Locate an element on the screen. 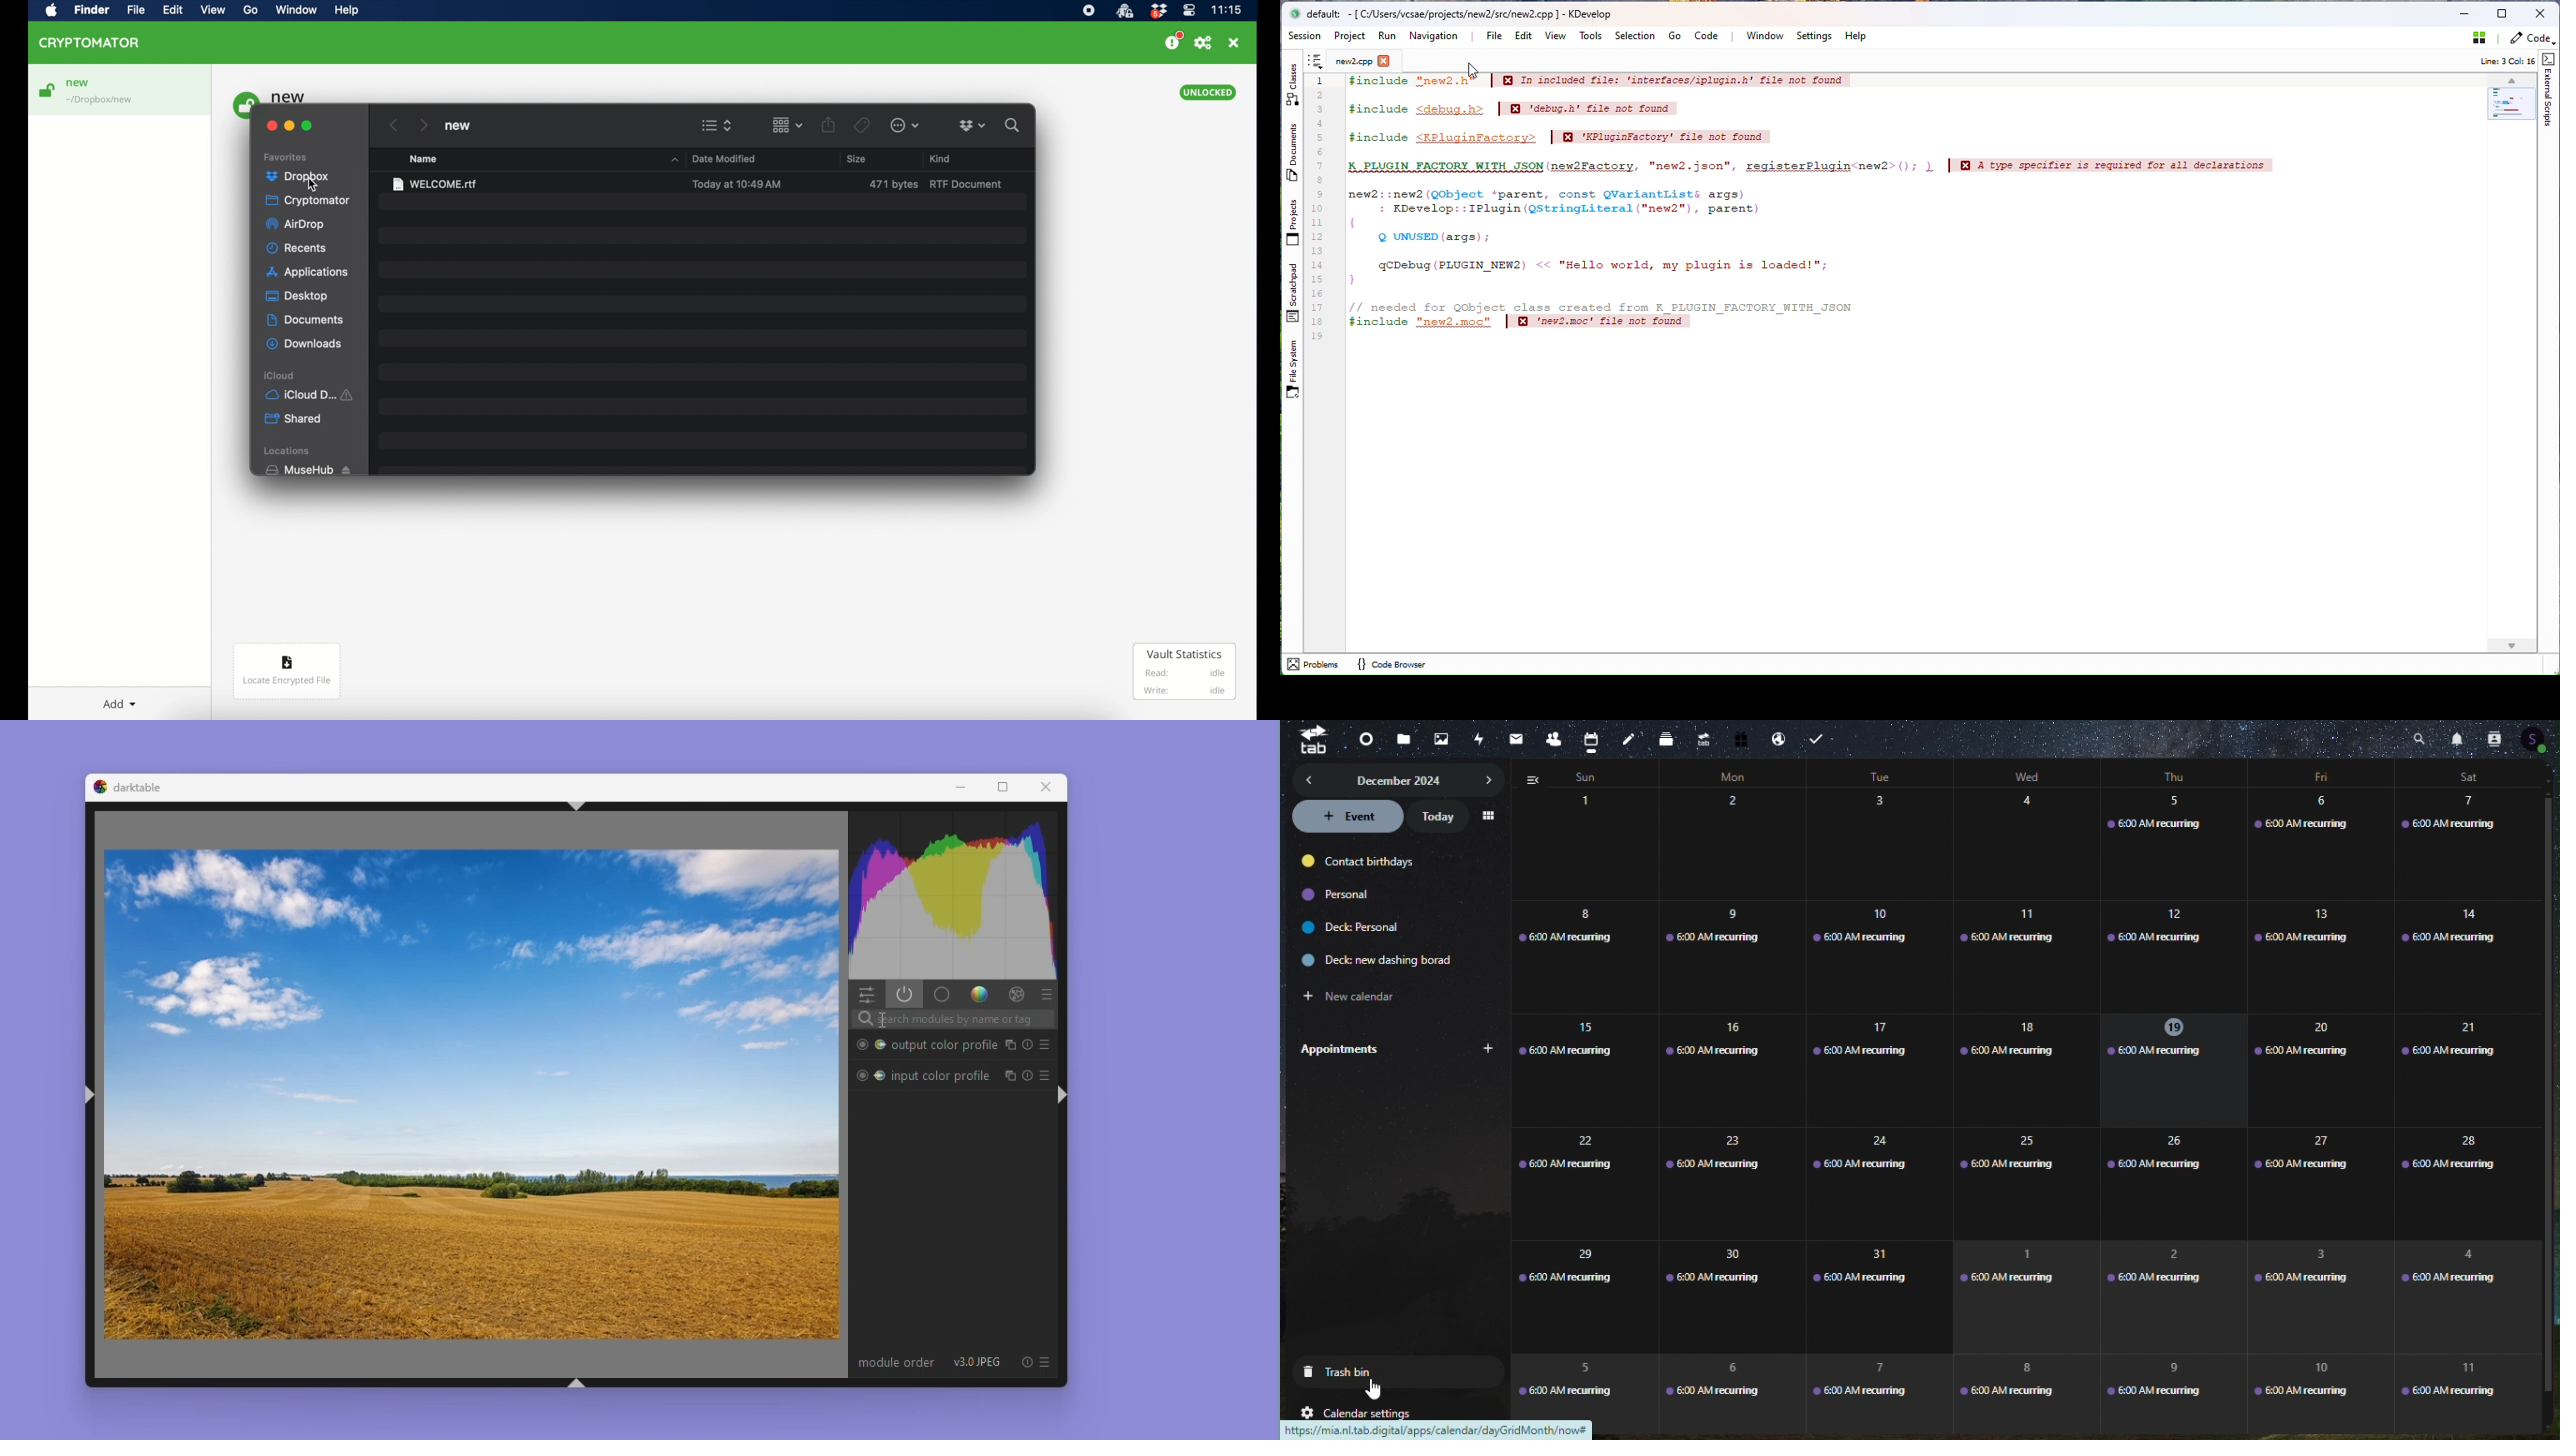 The image size is (2576, 1456). 8 is located at coordinates (1580, 957).